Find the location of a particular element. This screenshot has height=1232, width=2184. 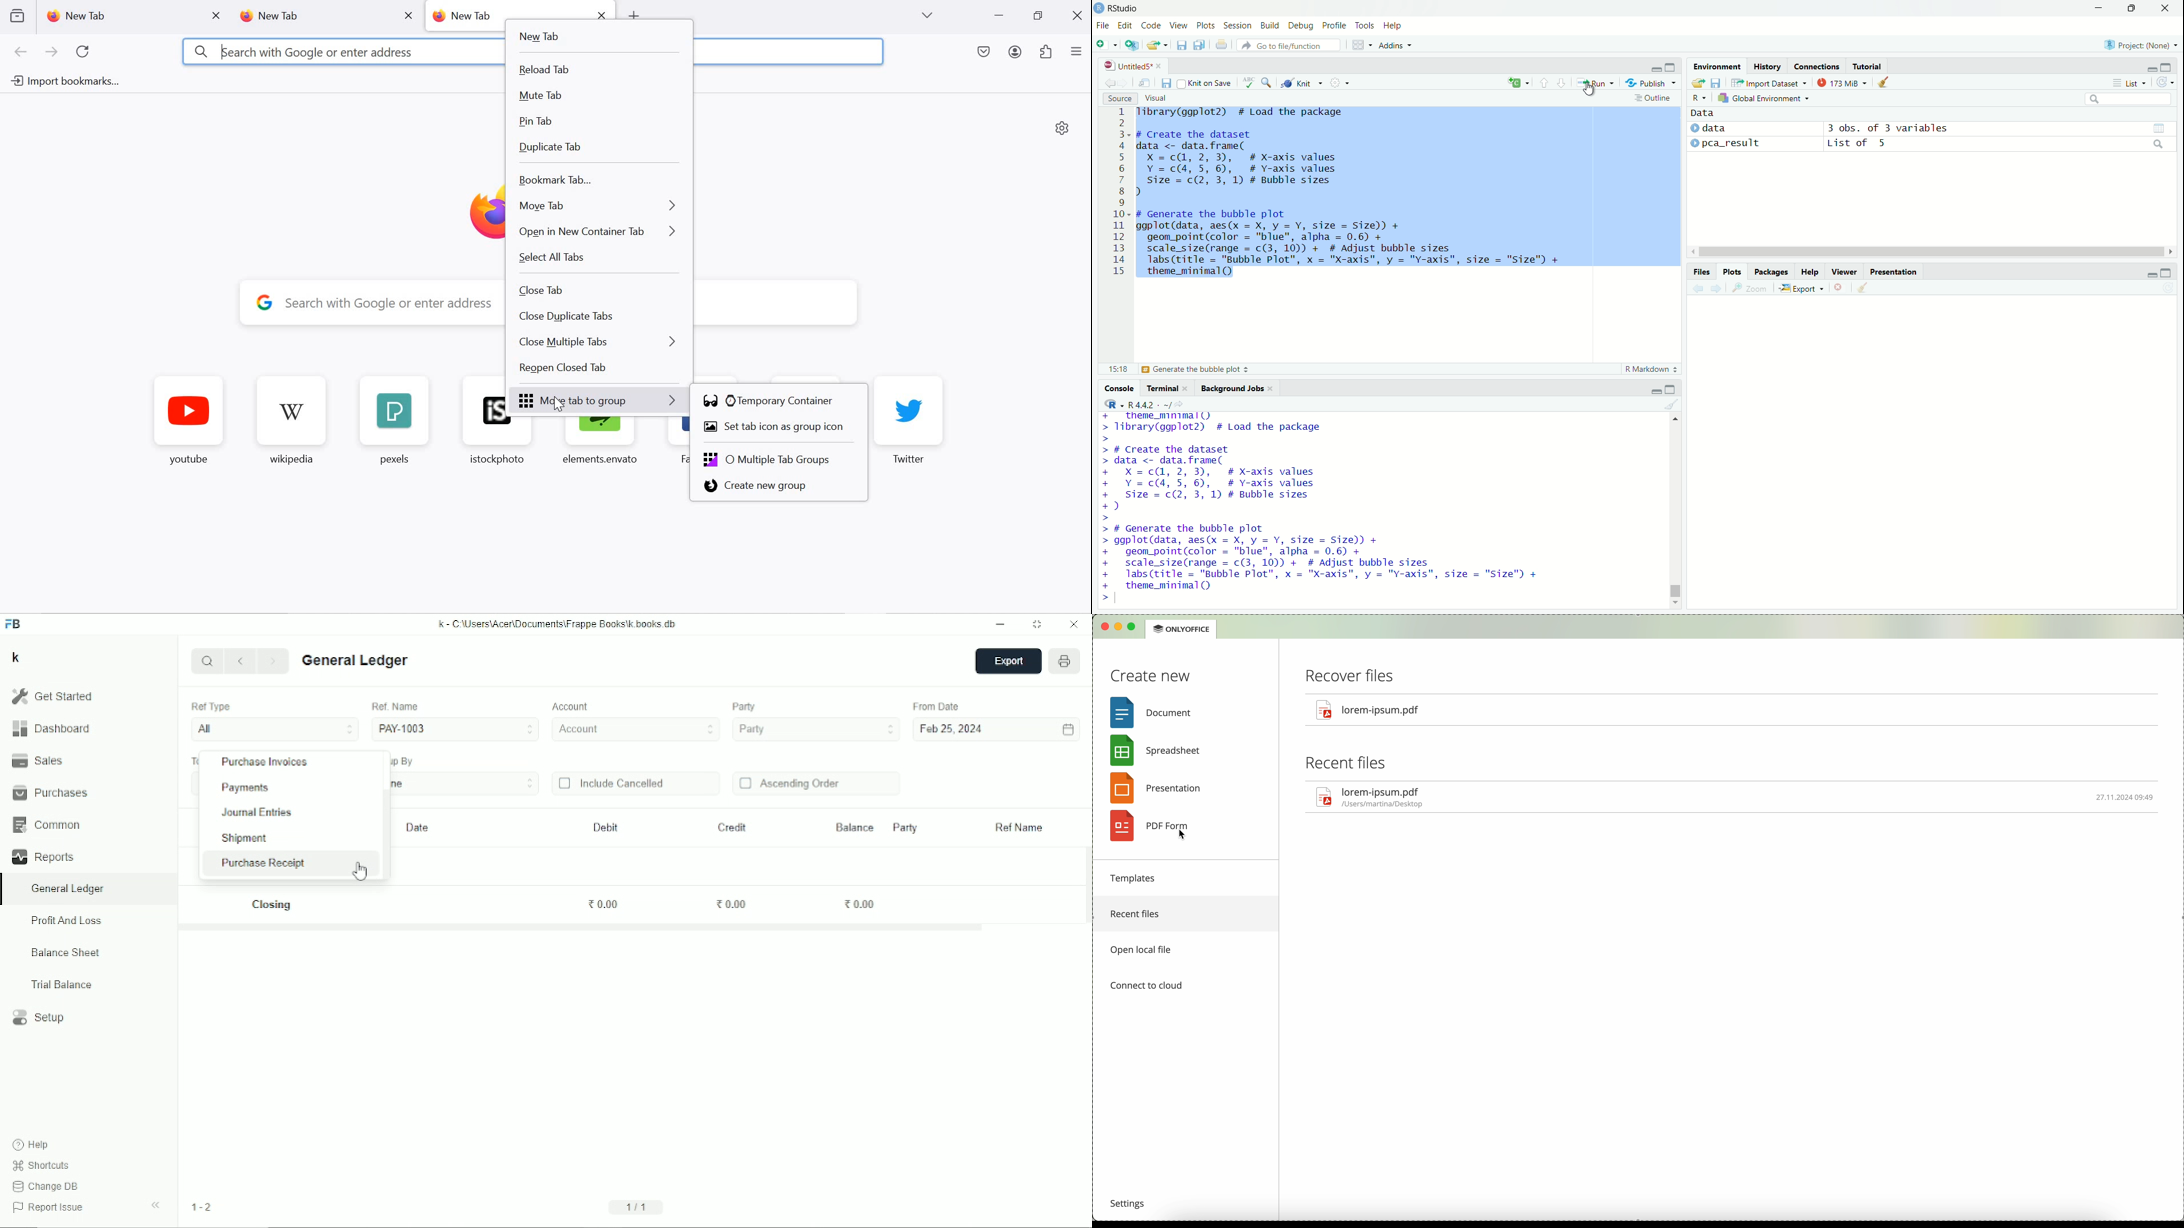

plots is located at coordinates (1734, 272).